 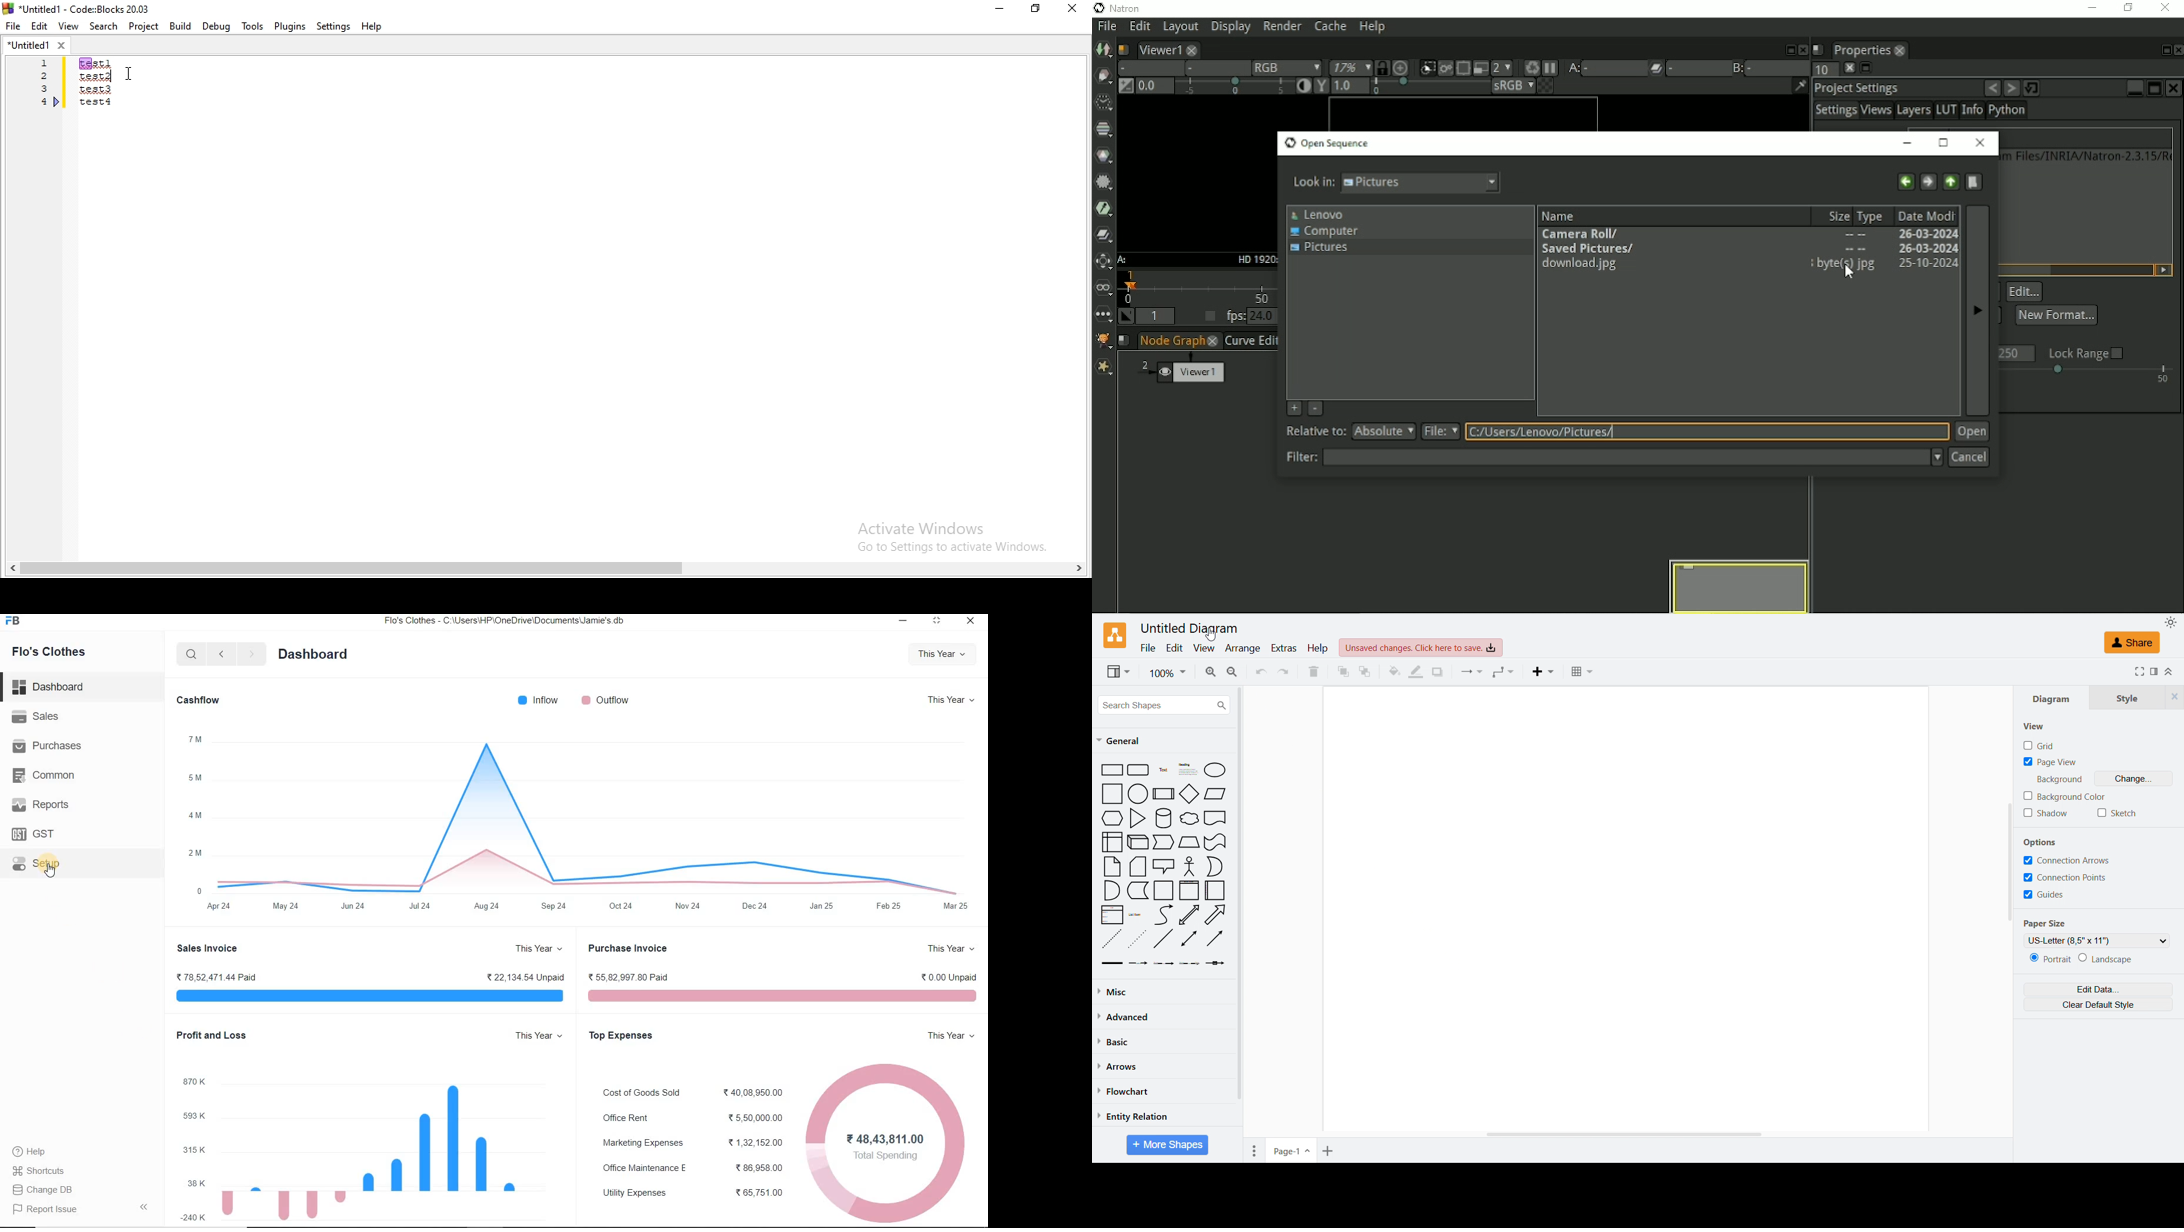 I want to click on purchase invoice, so click(x=632, y=947).